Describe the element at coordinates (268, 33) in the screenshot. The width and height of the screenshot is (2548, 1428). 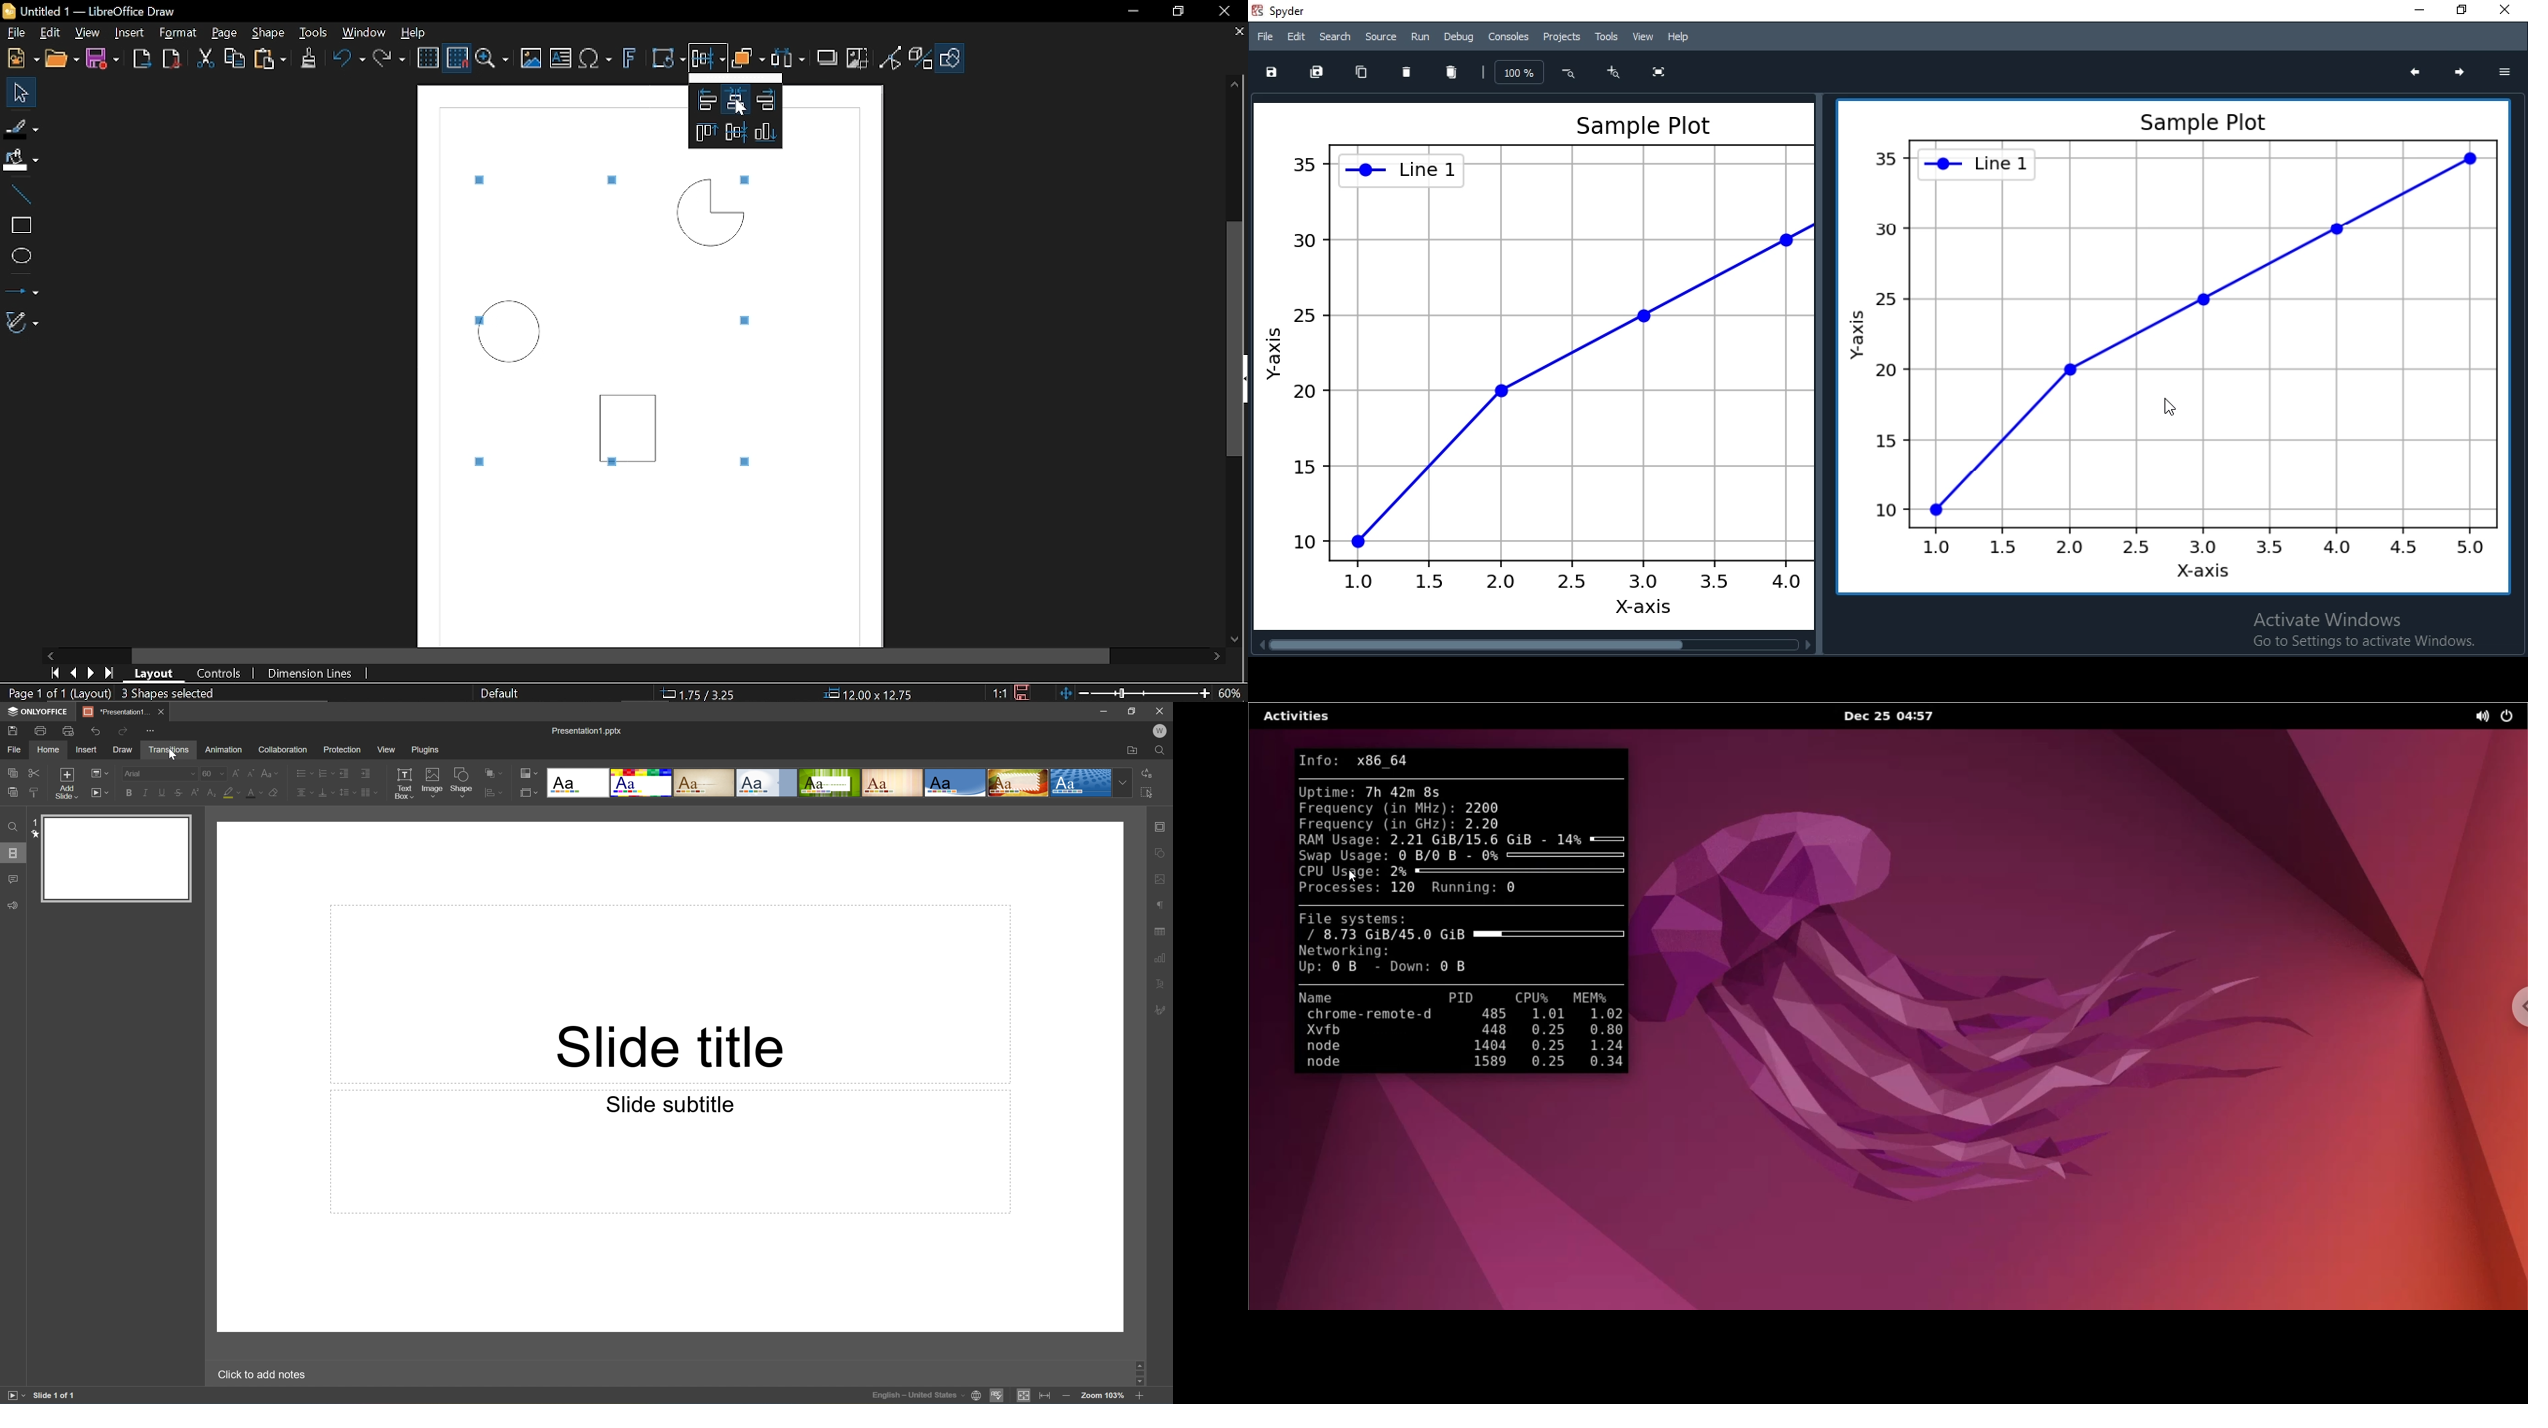
I see `Shape` at that location.